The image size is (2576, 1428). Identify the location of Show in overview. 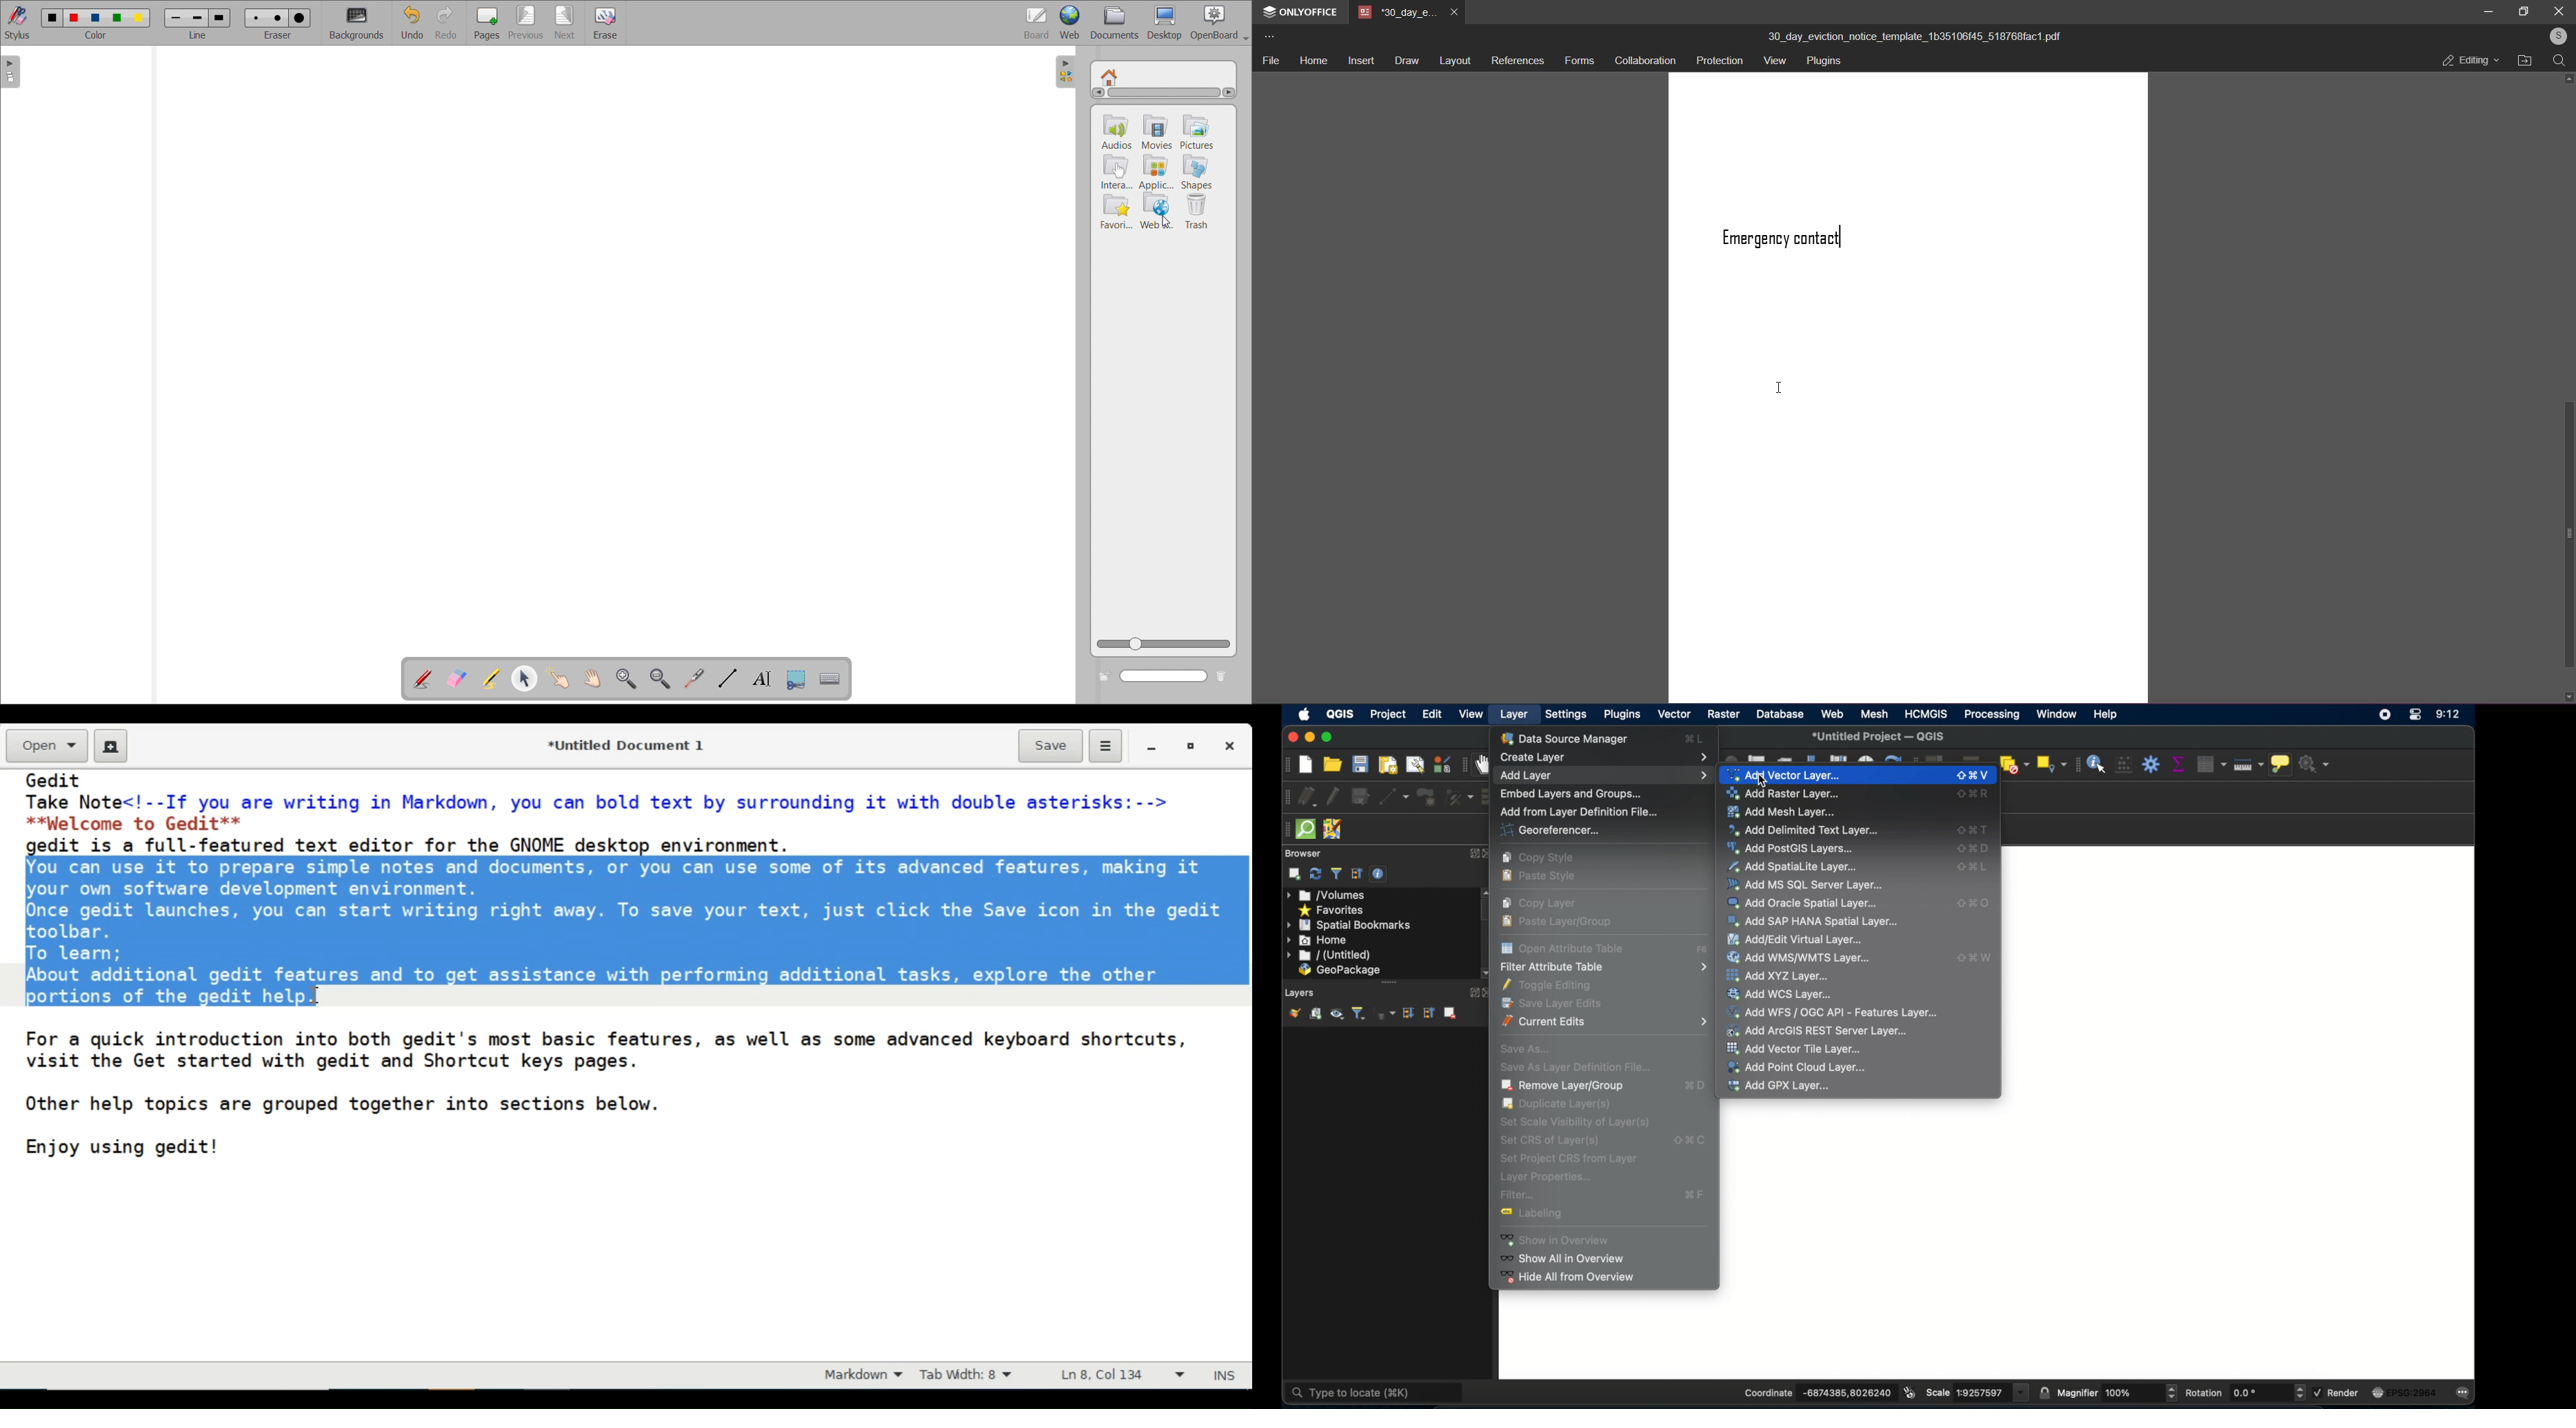
(1600, 1239).